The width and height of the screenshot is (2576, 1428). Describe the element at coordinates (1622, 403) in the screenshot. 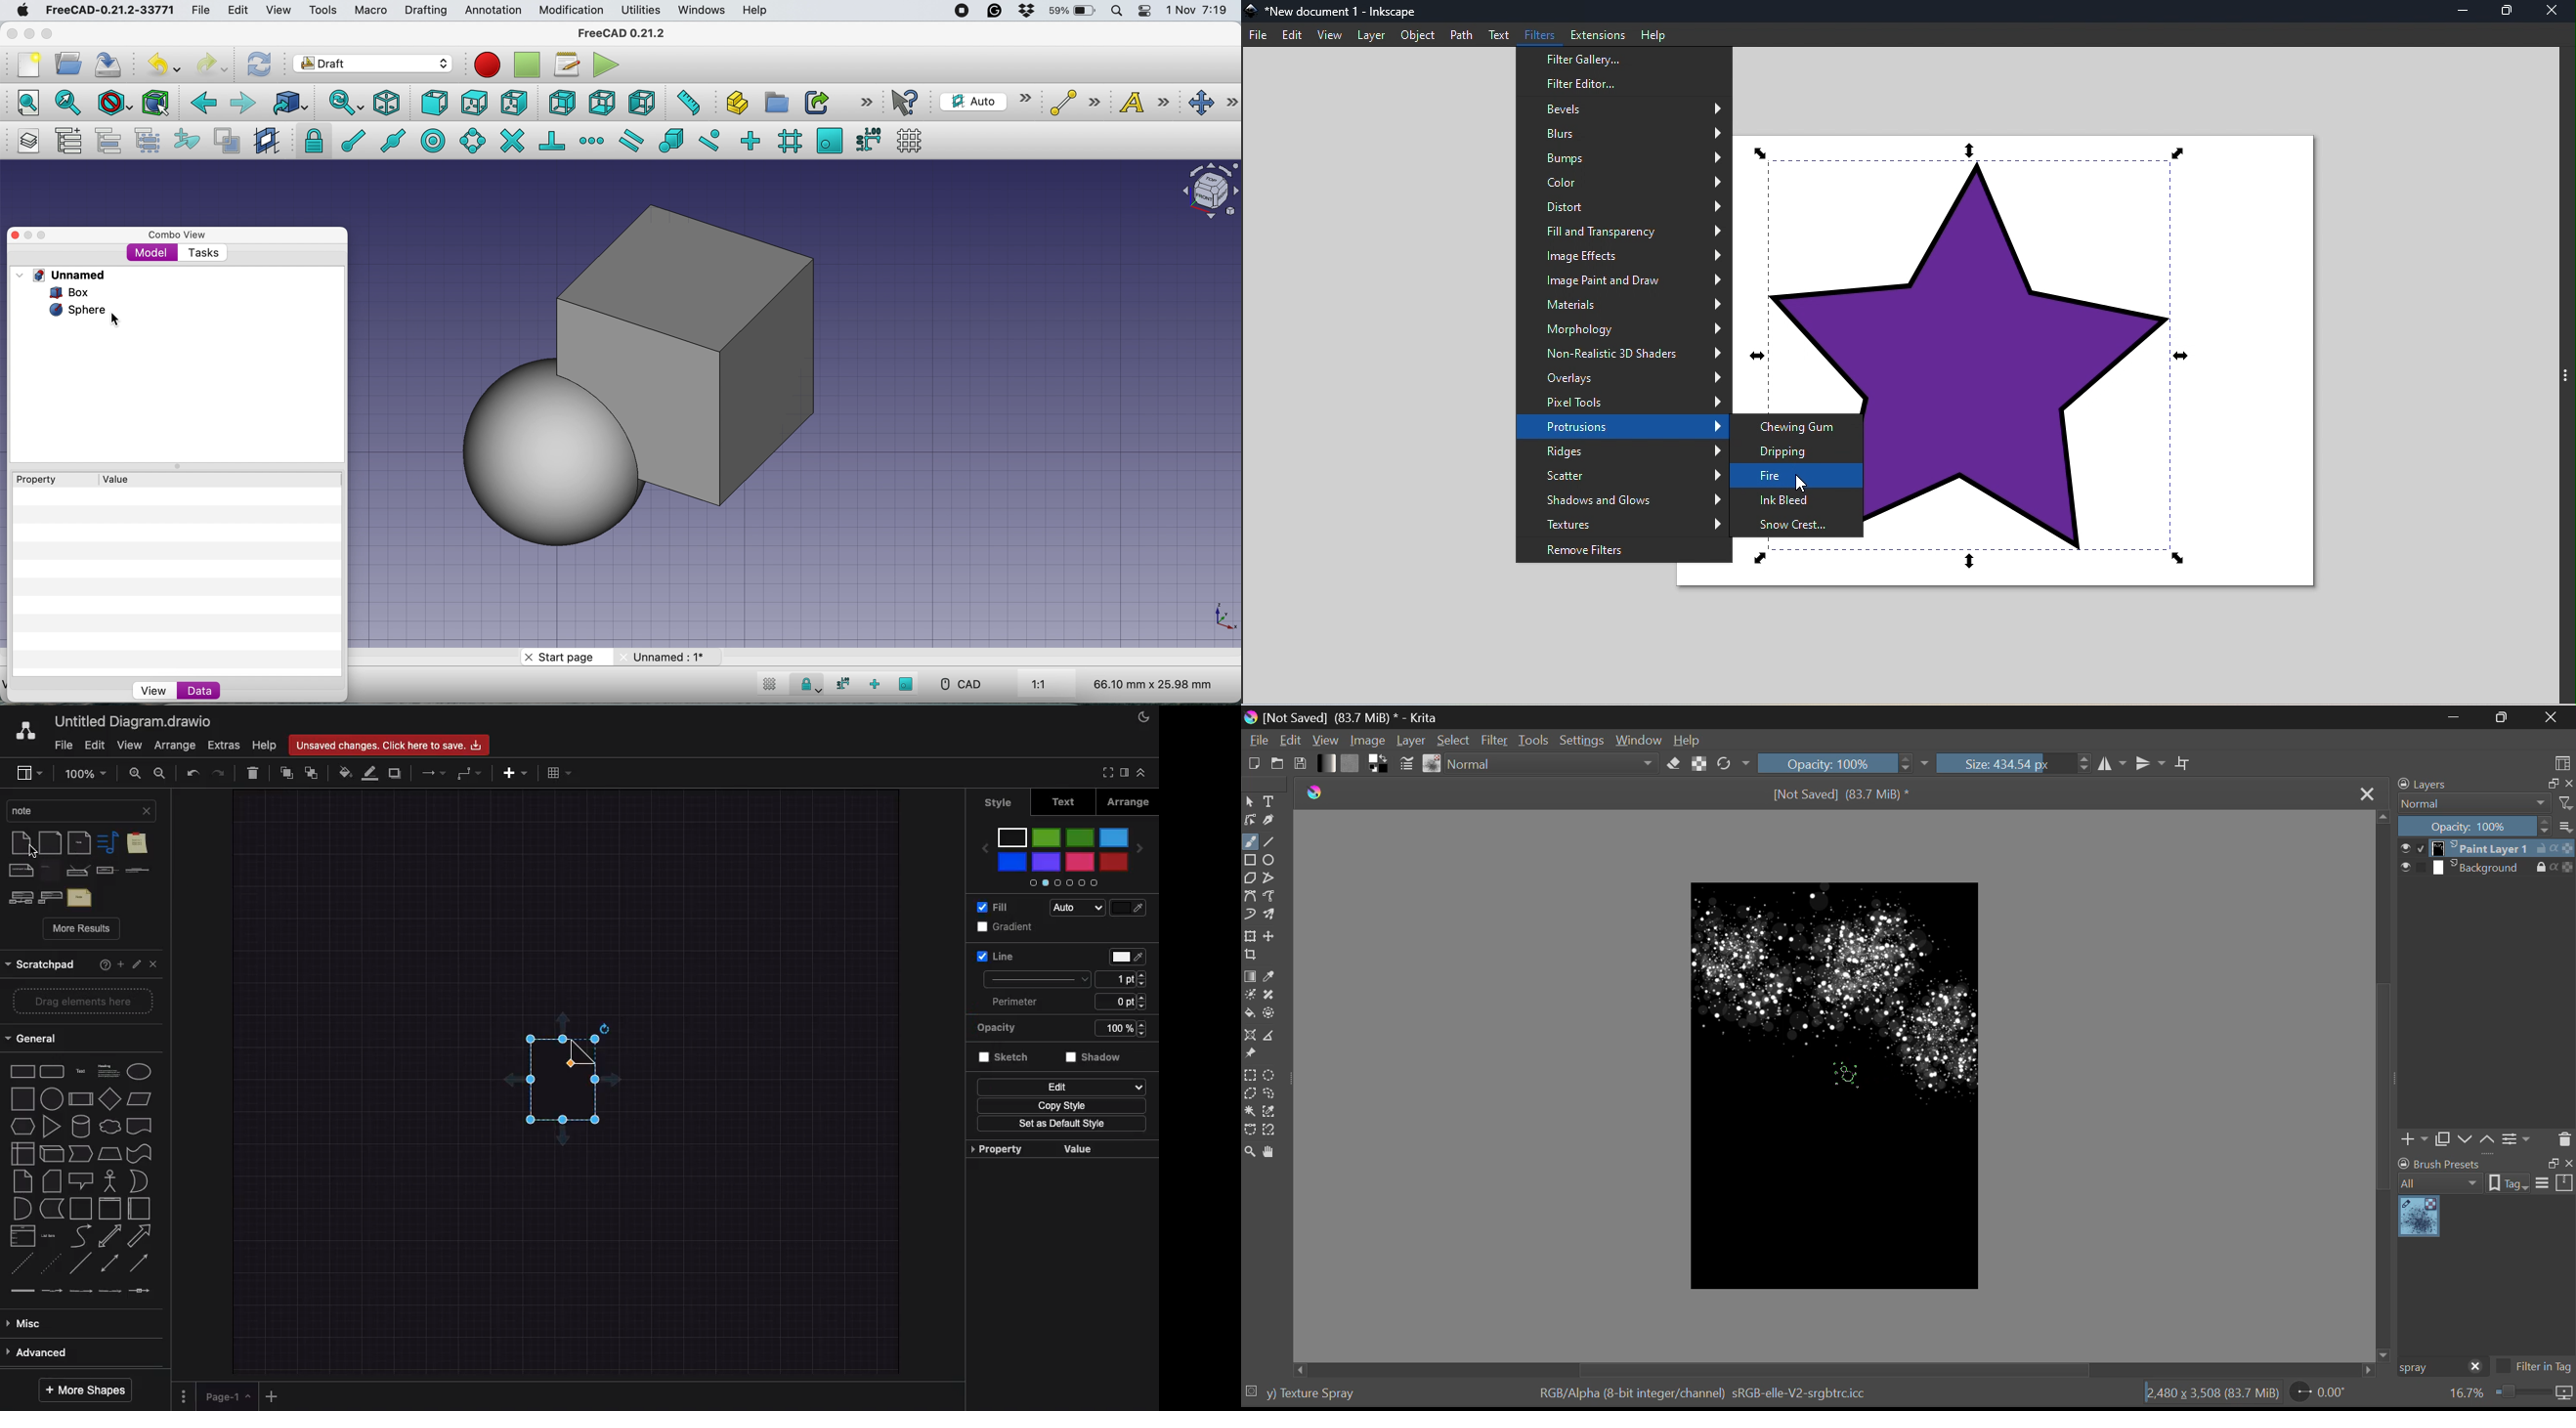

I see `Pixels` at that location.